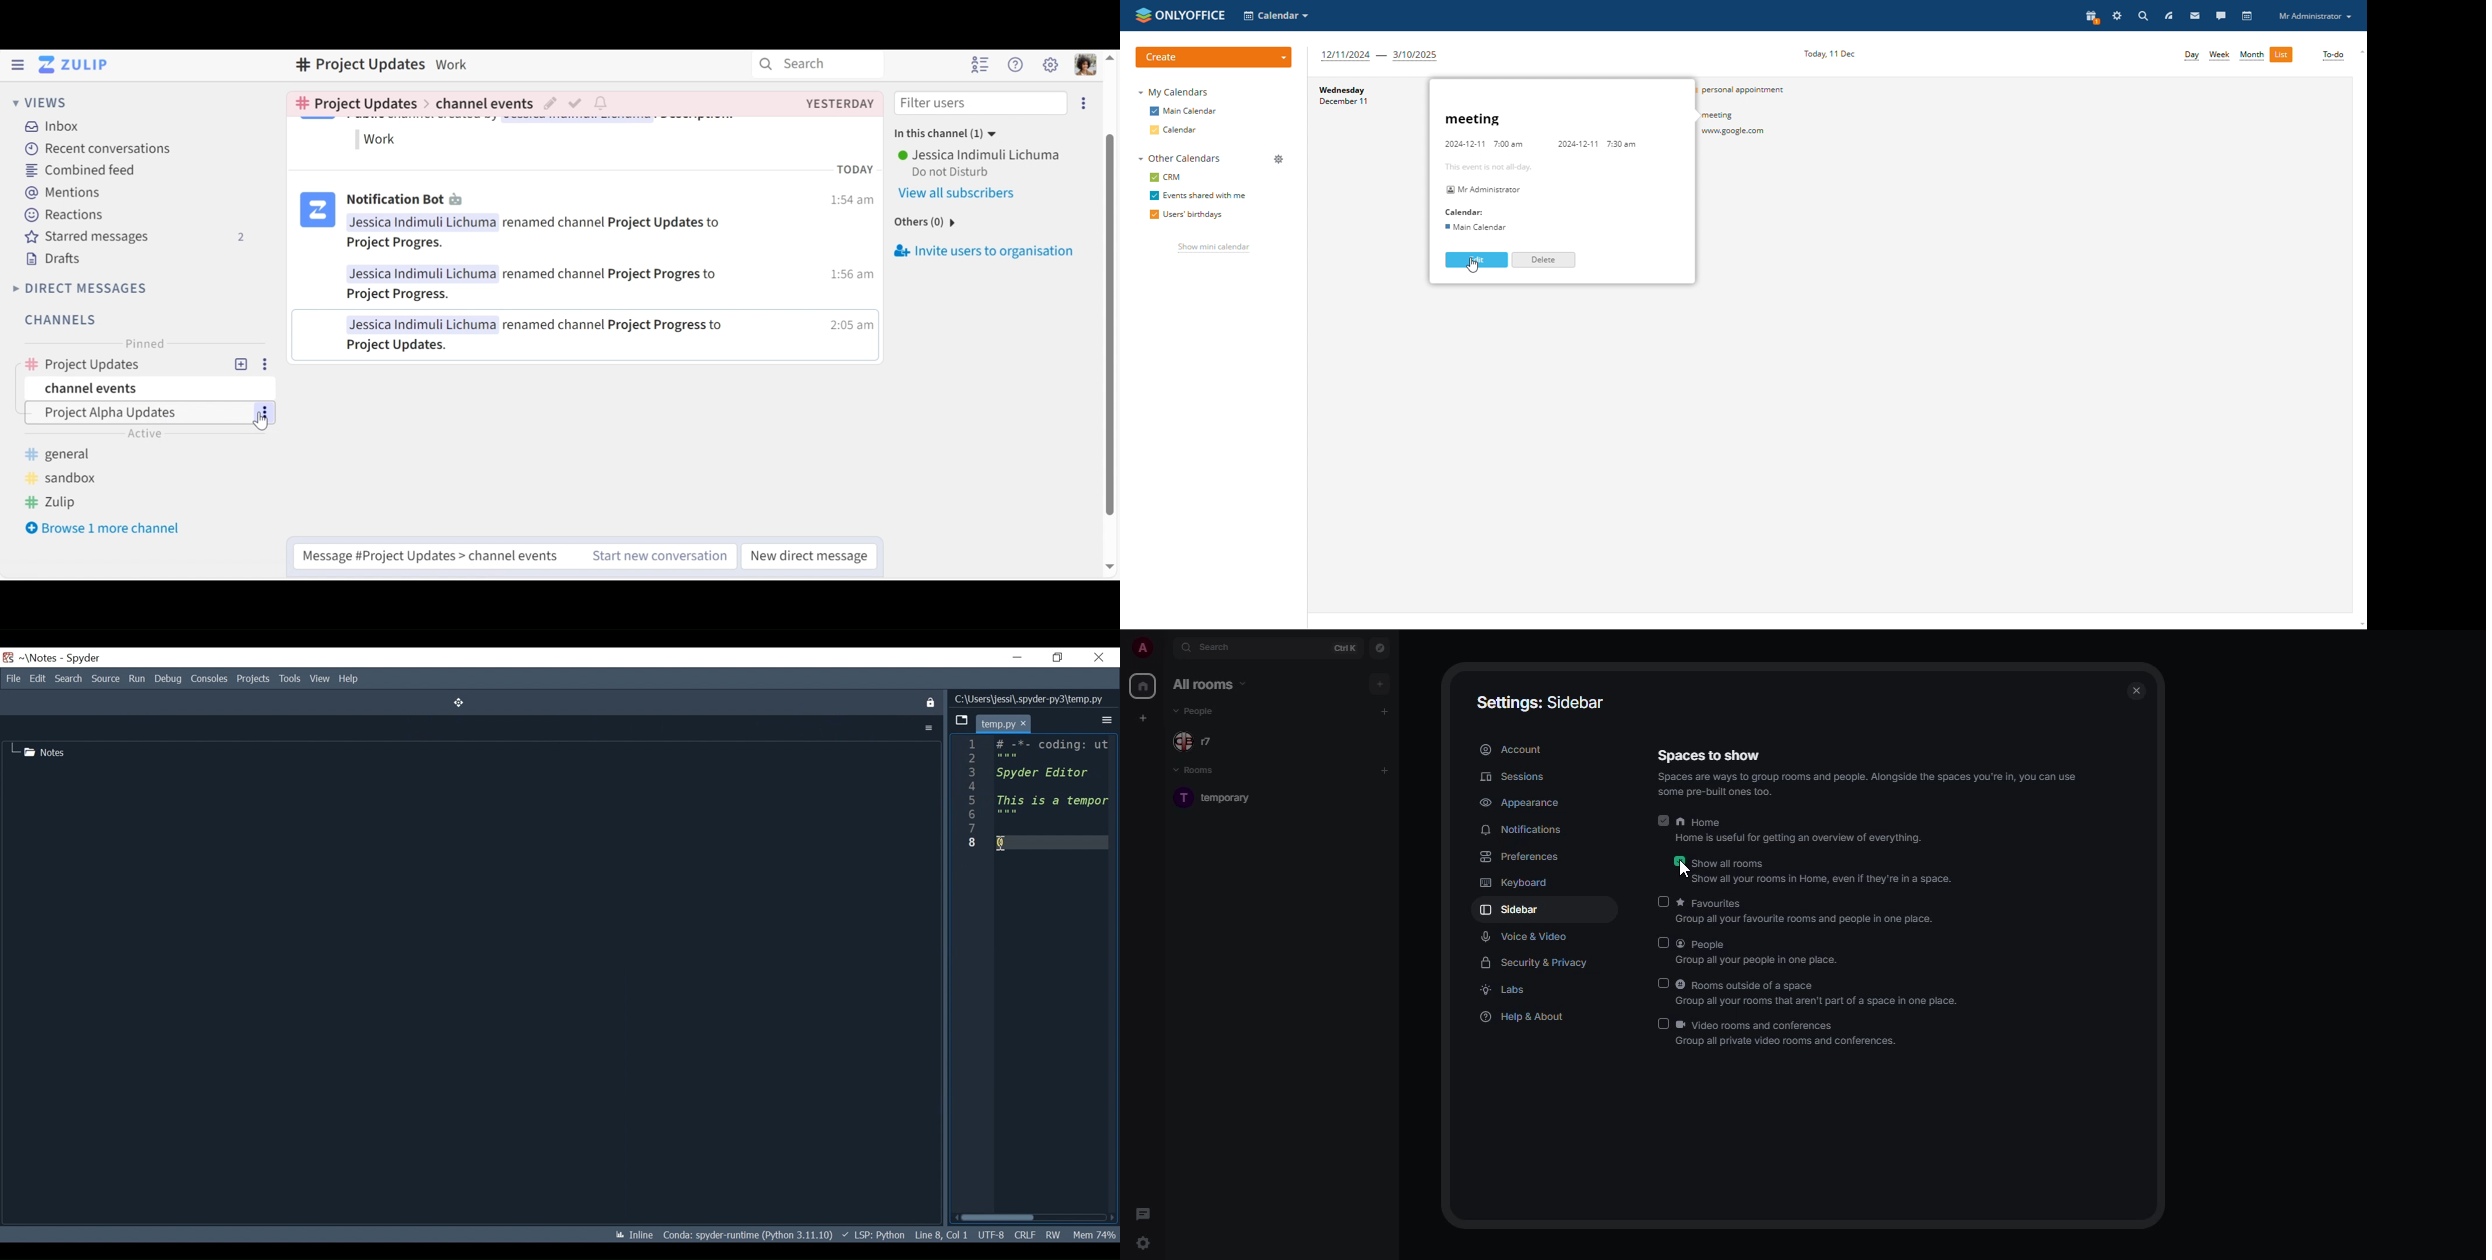 This screenshot has height=1260, width=2492. What do you see at coordinates (1675, 868) in the screenshot?
I see `cursor` at bounding box center [1675, 868].